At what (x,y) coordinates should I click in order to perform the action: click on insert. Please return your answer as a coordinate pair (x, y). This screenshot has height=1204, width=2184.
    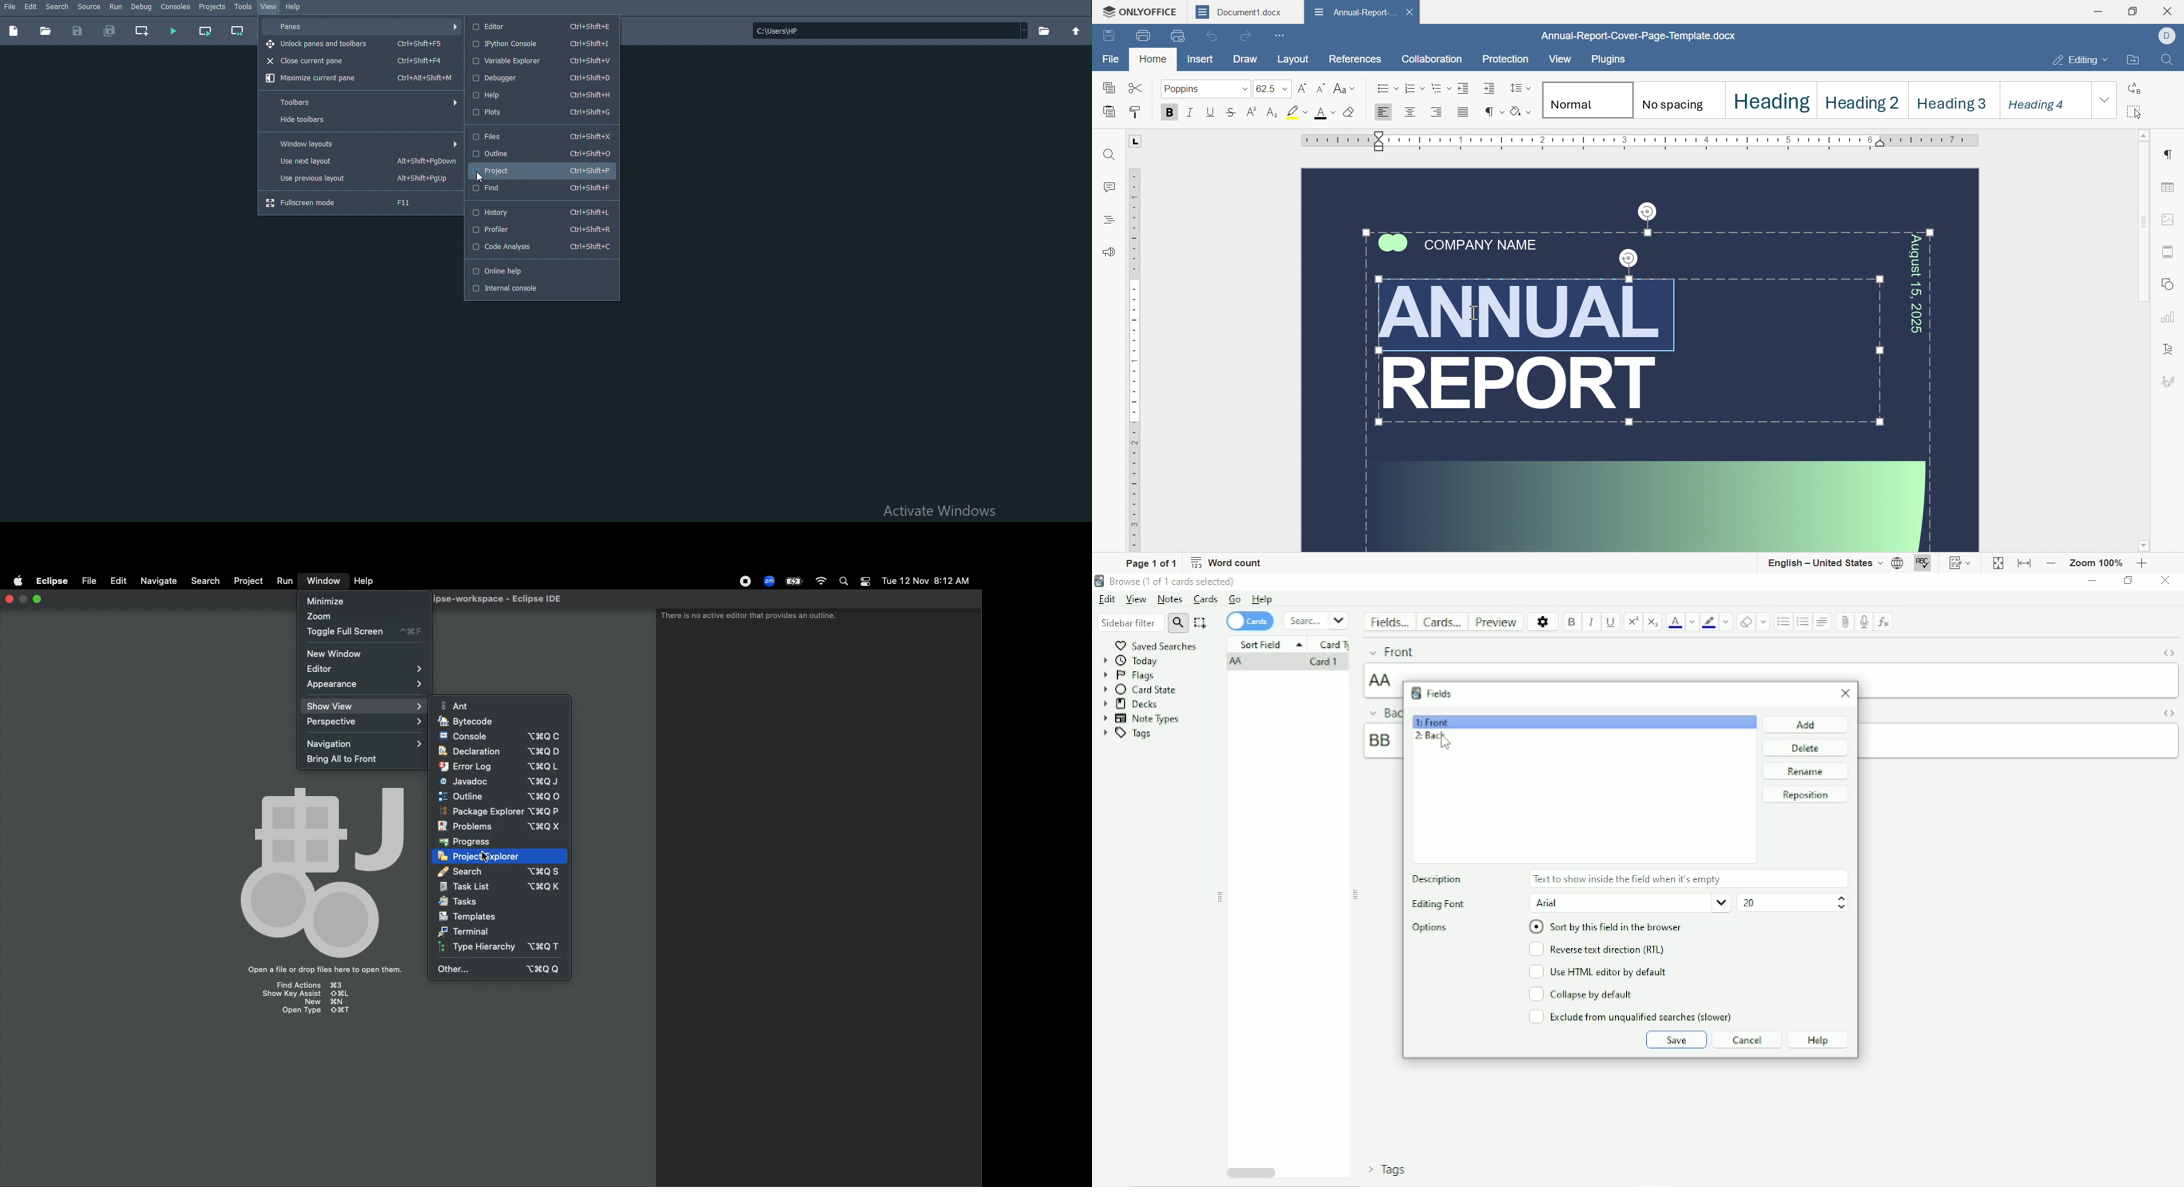
    Looking at the image, I should click on (1205, 60).